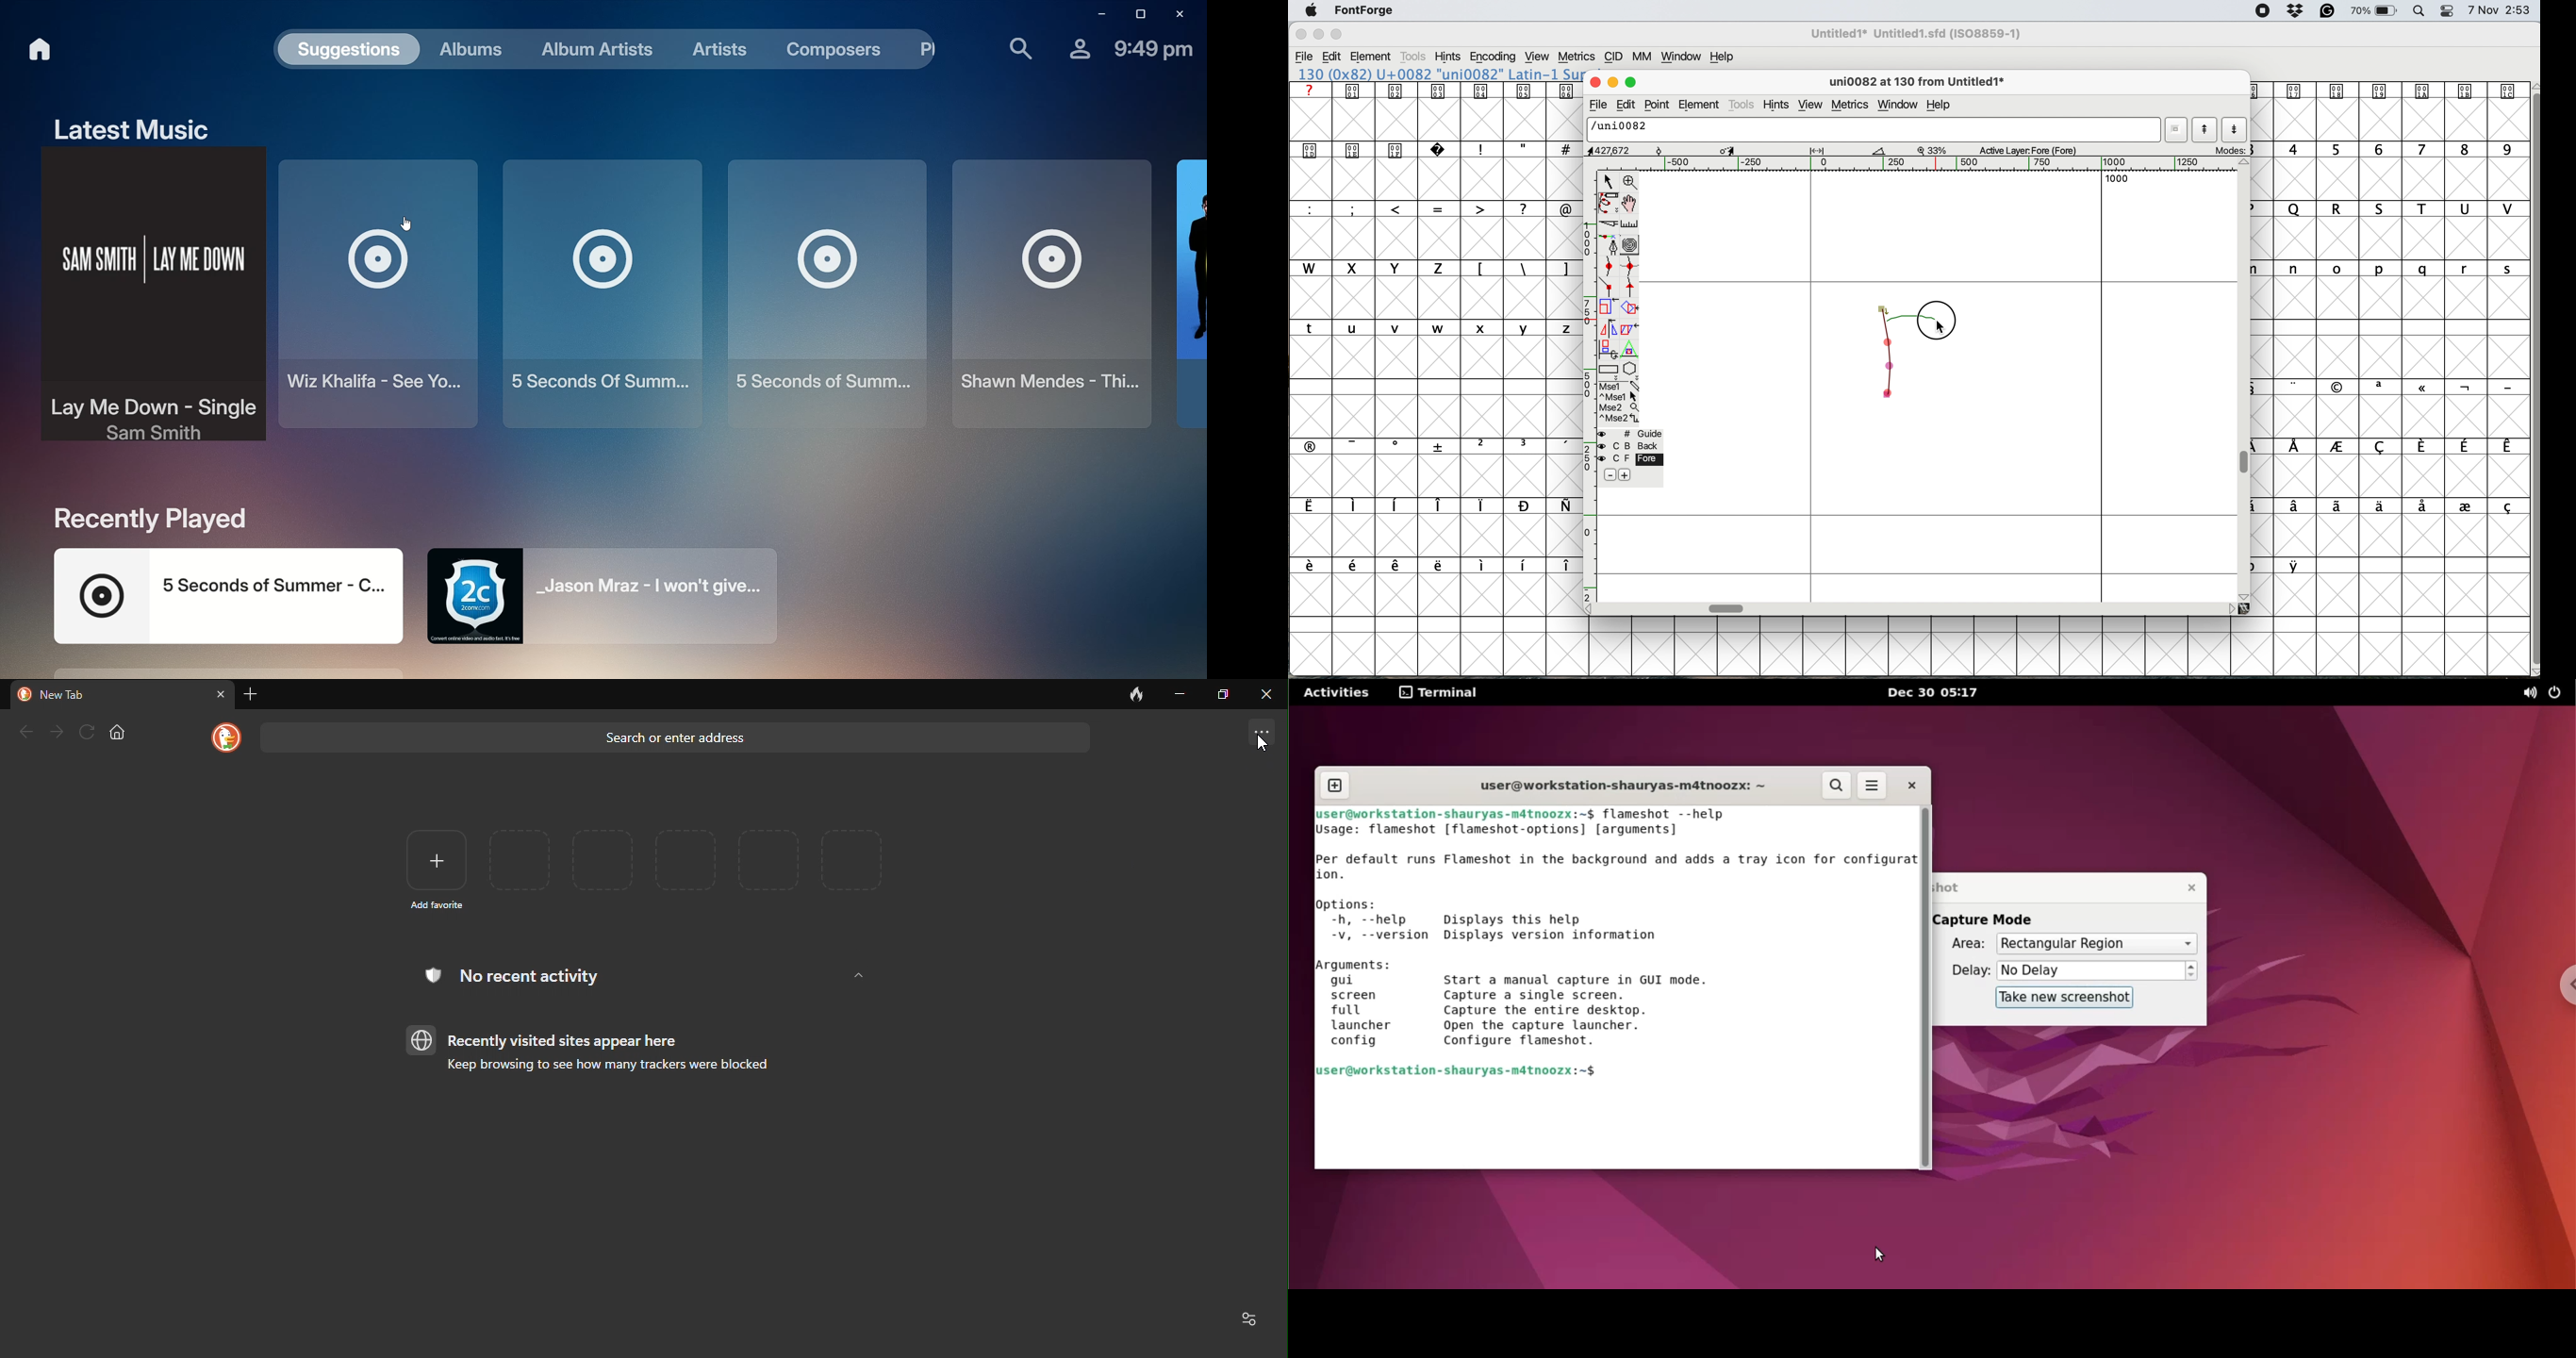 This screenshot has width=2576, height=1372. What do you see at coordinates (1875, 131) in the screenshot?
I see `glyph` at bounding box center [1875, 131].